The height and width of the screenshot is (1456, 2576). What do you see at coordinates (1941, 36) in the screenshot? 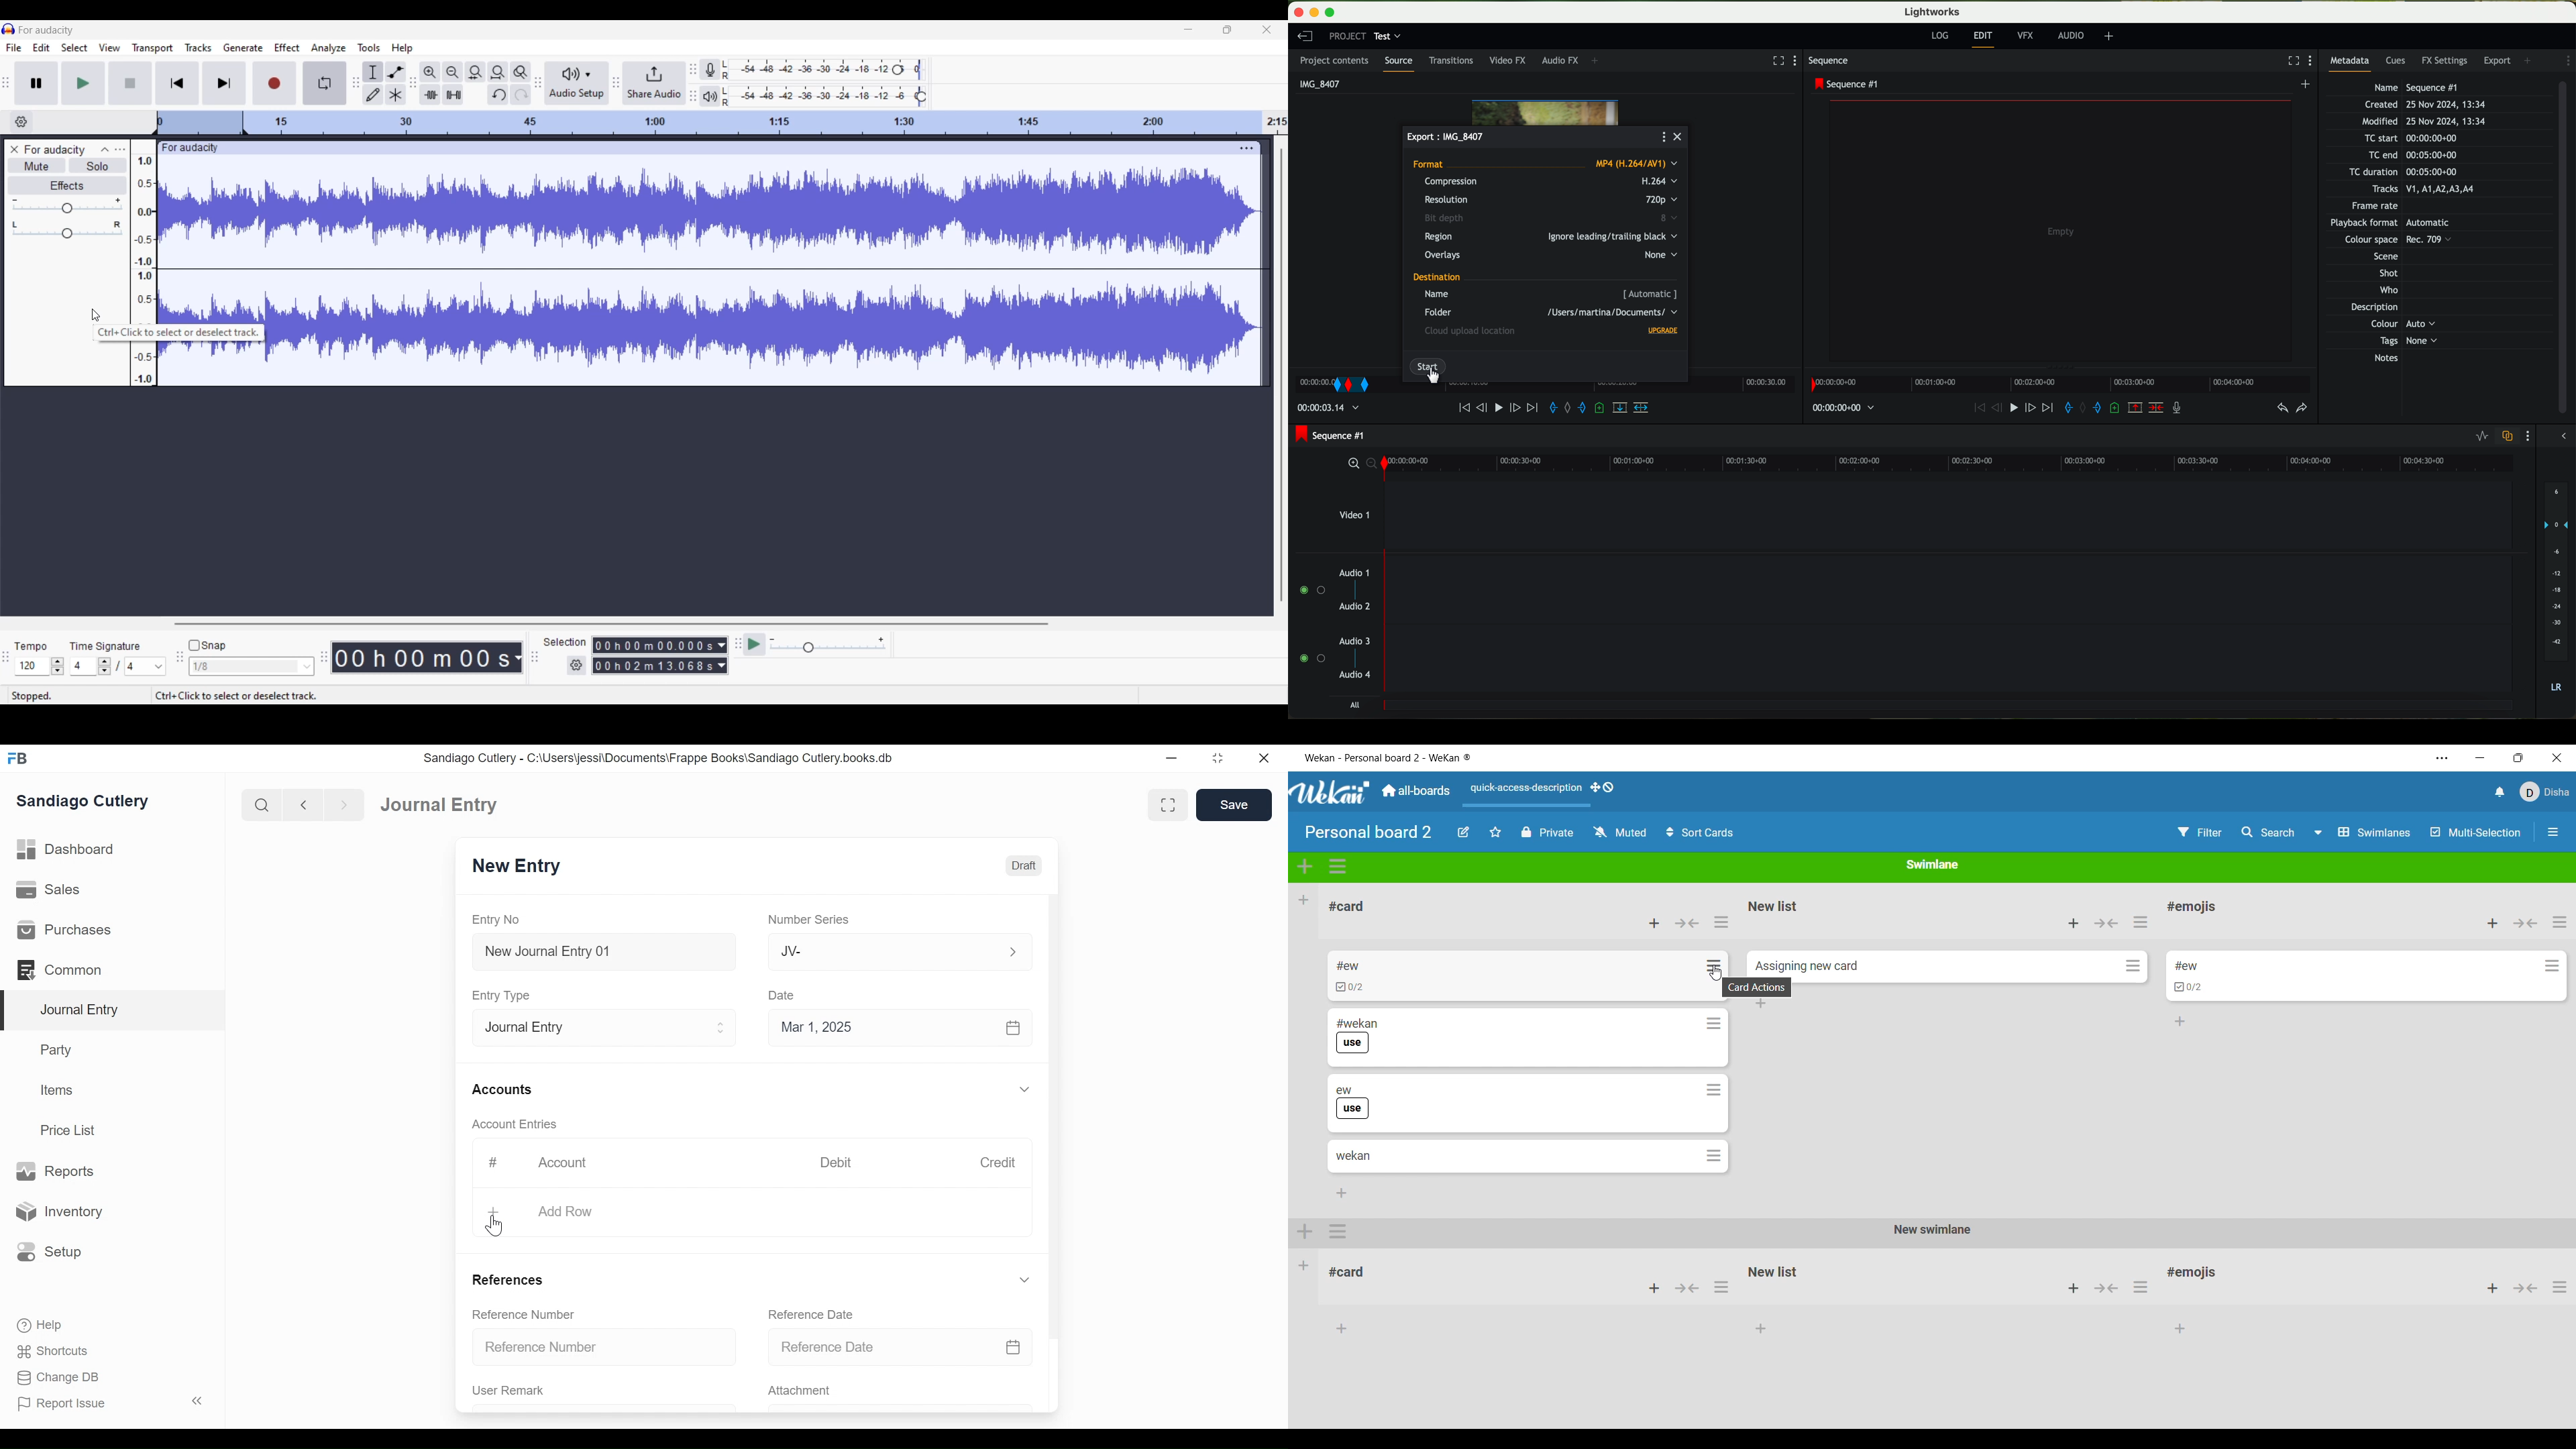
I see `log` at bounding box center [1941, 36].